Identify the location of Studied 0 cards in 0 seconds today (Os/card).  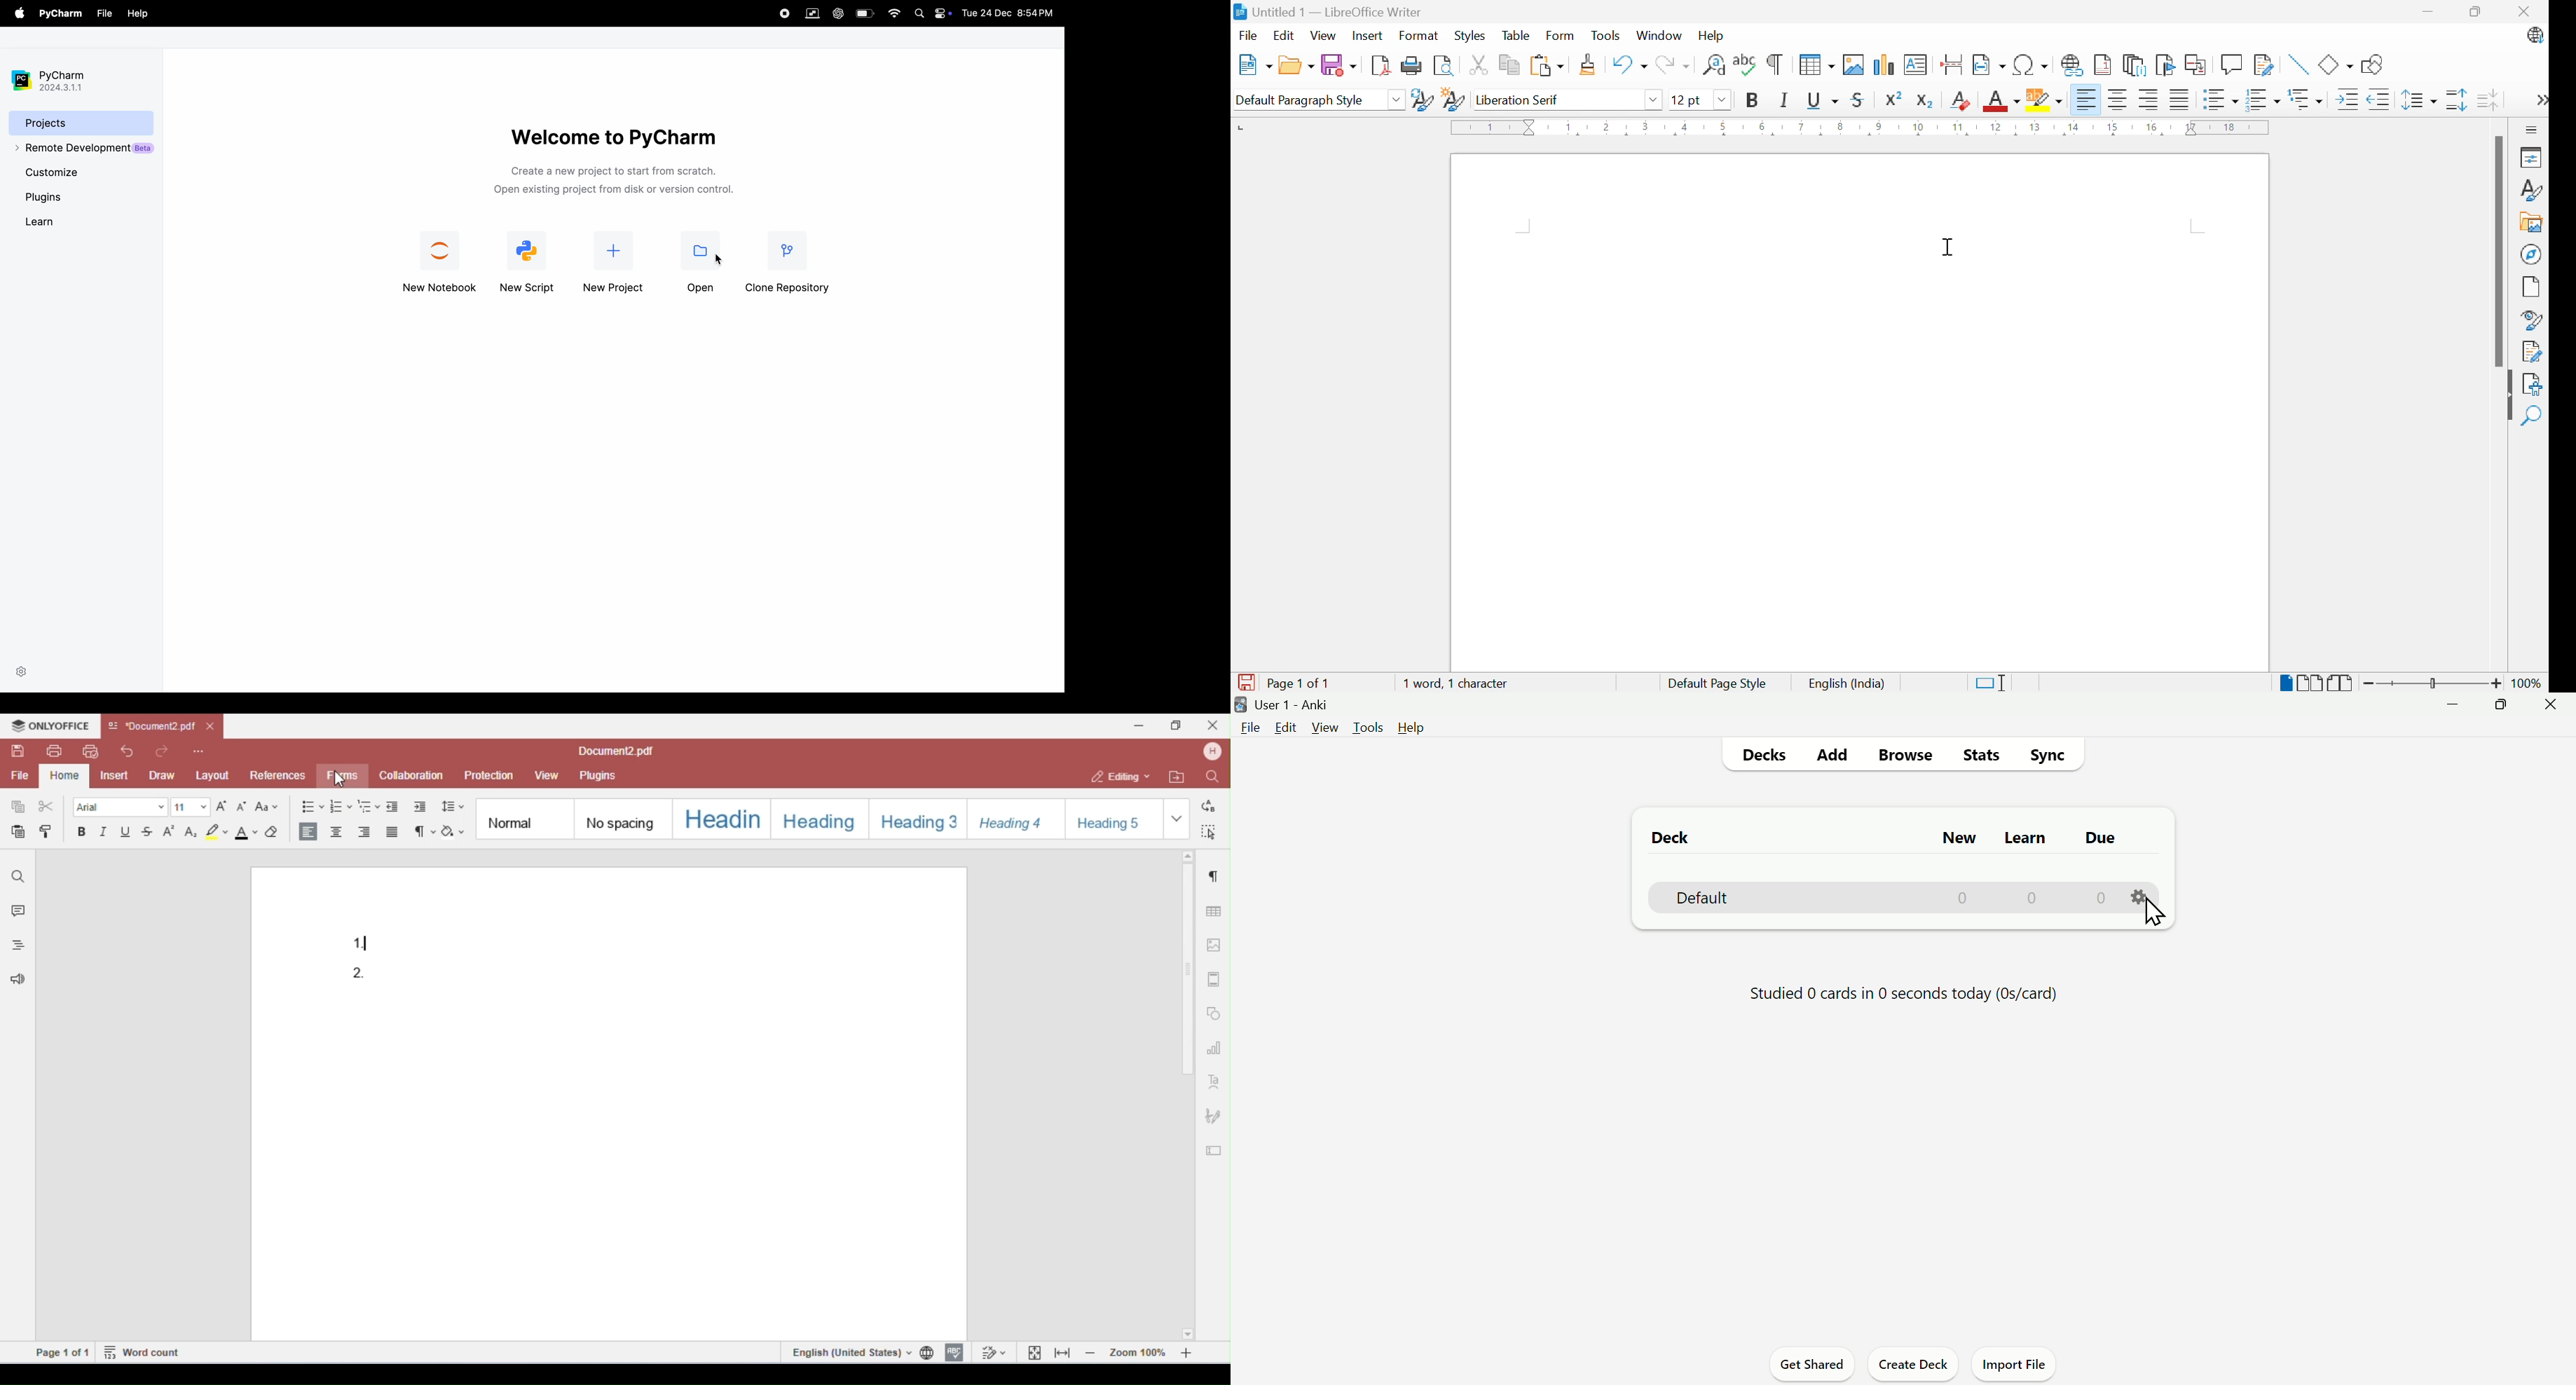
(1909, 995).